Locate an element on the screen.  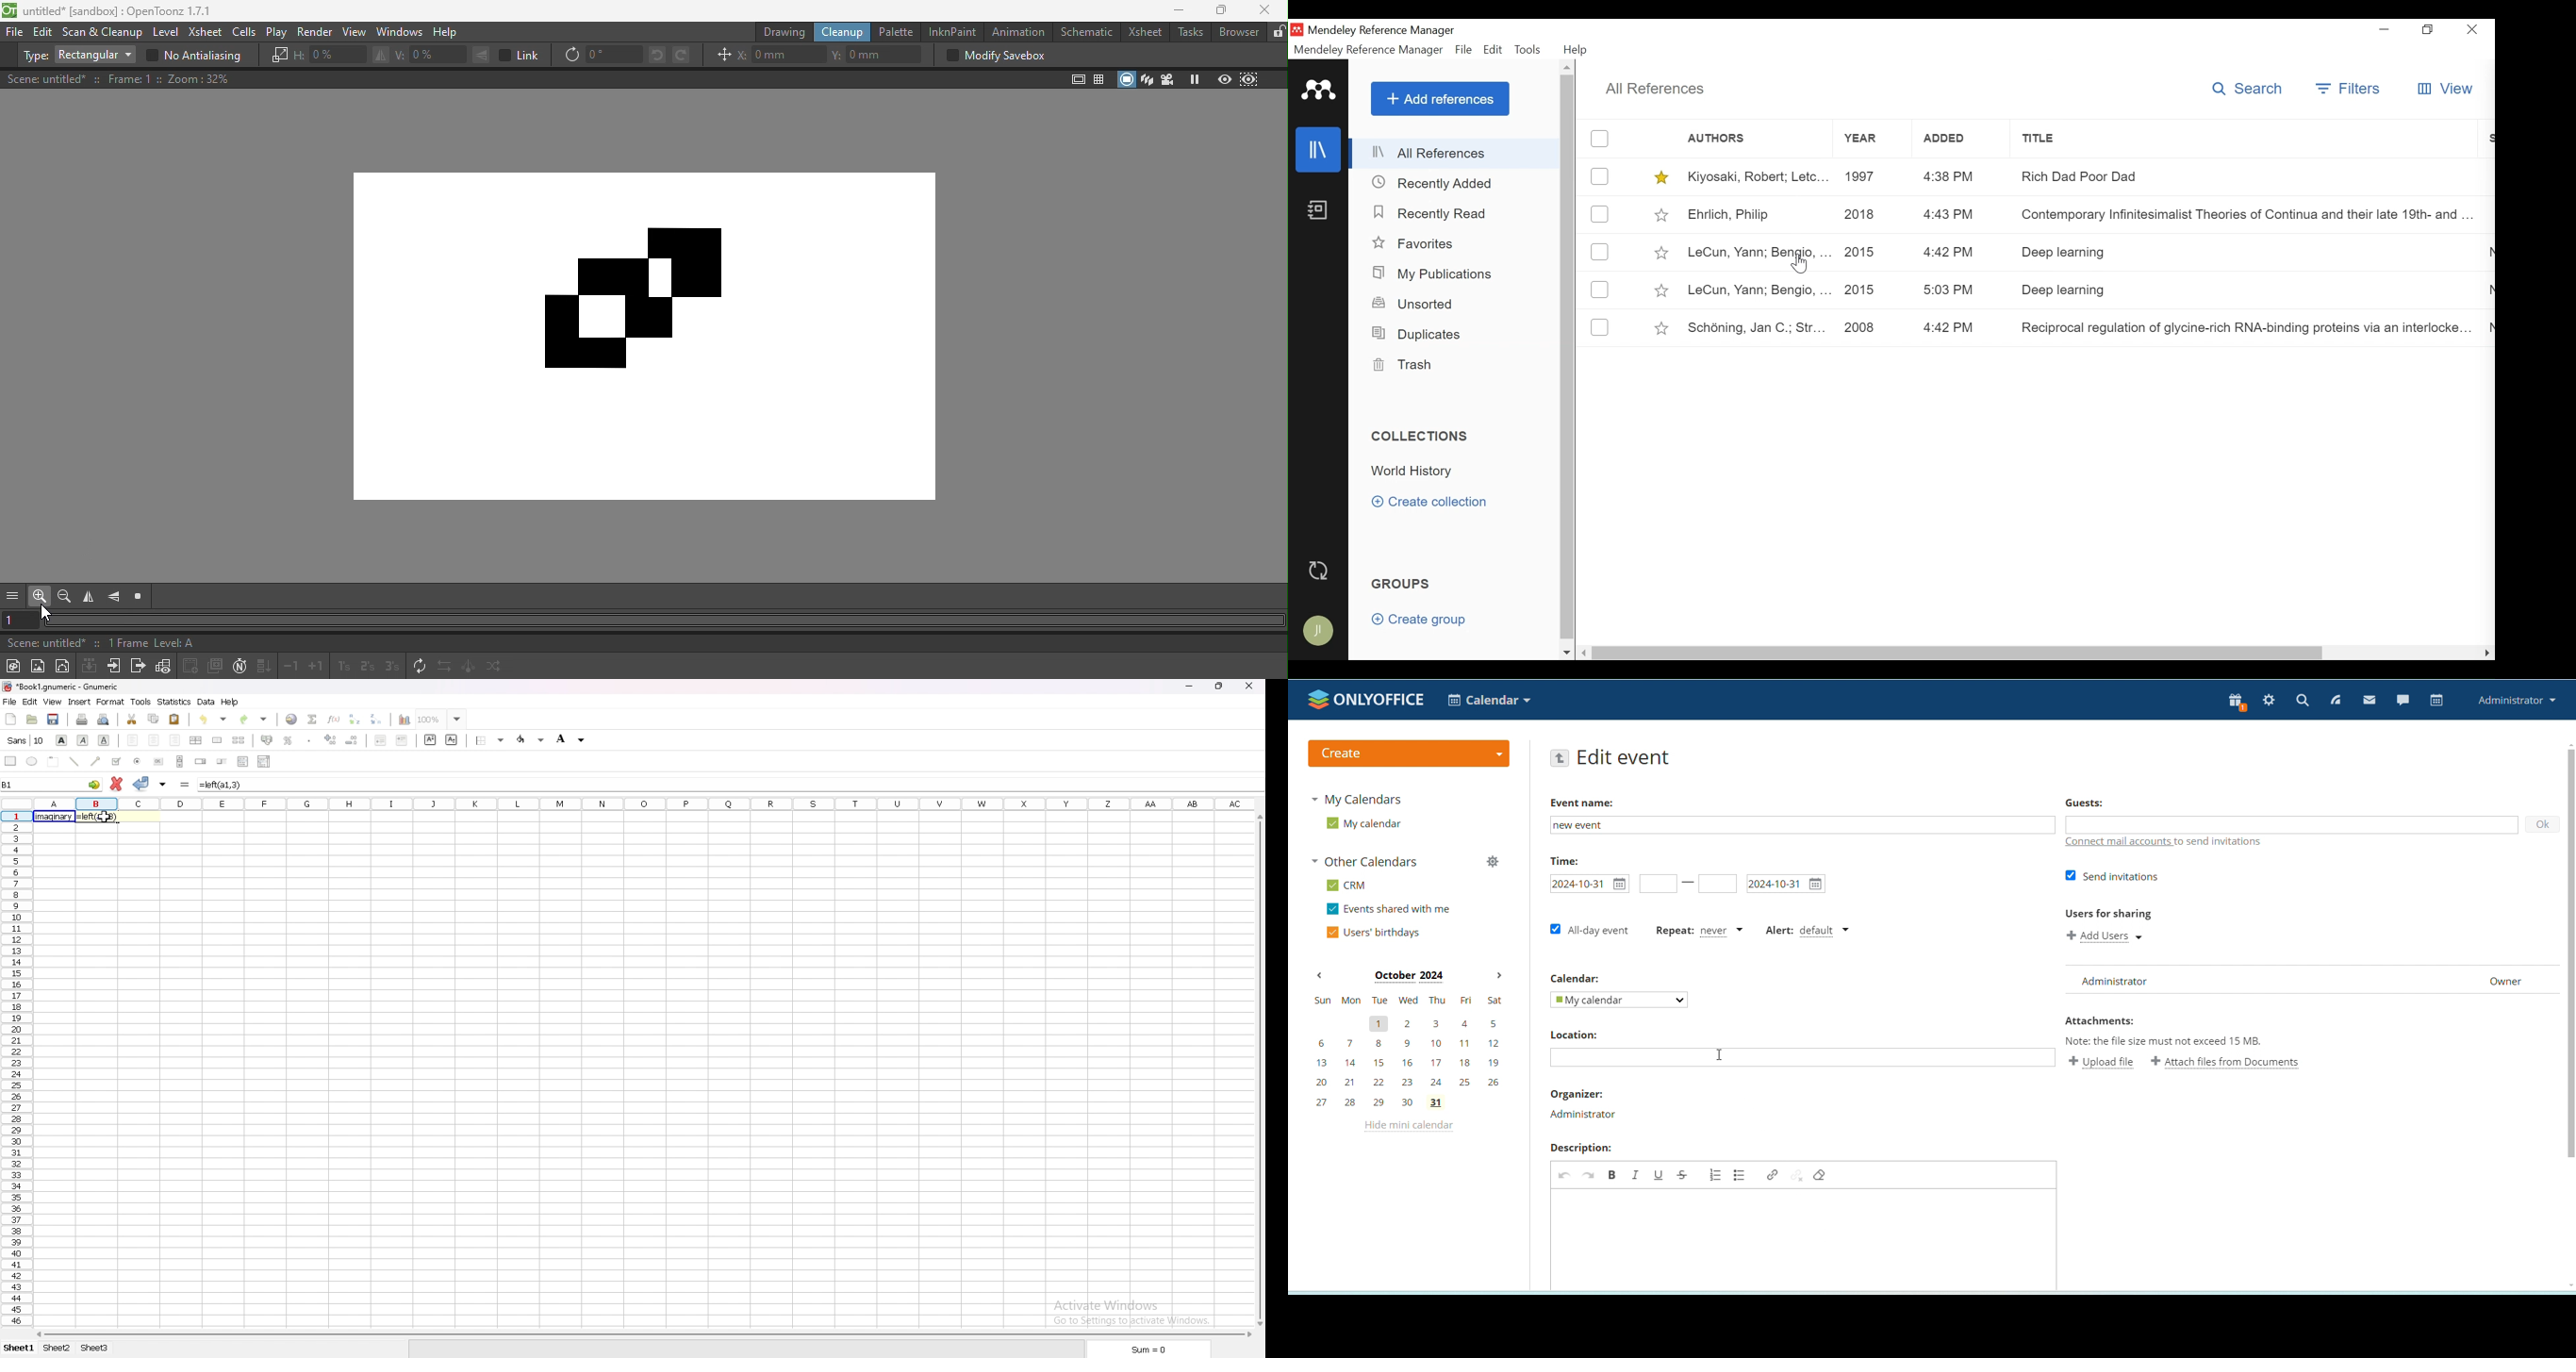
increase decimals is located at coordinates (331, 740).